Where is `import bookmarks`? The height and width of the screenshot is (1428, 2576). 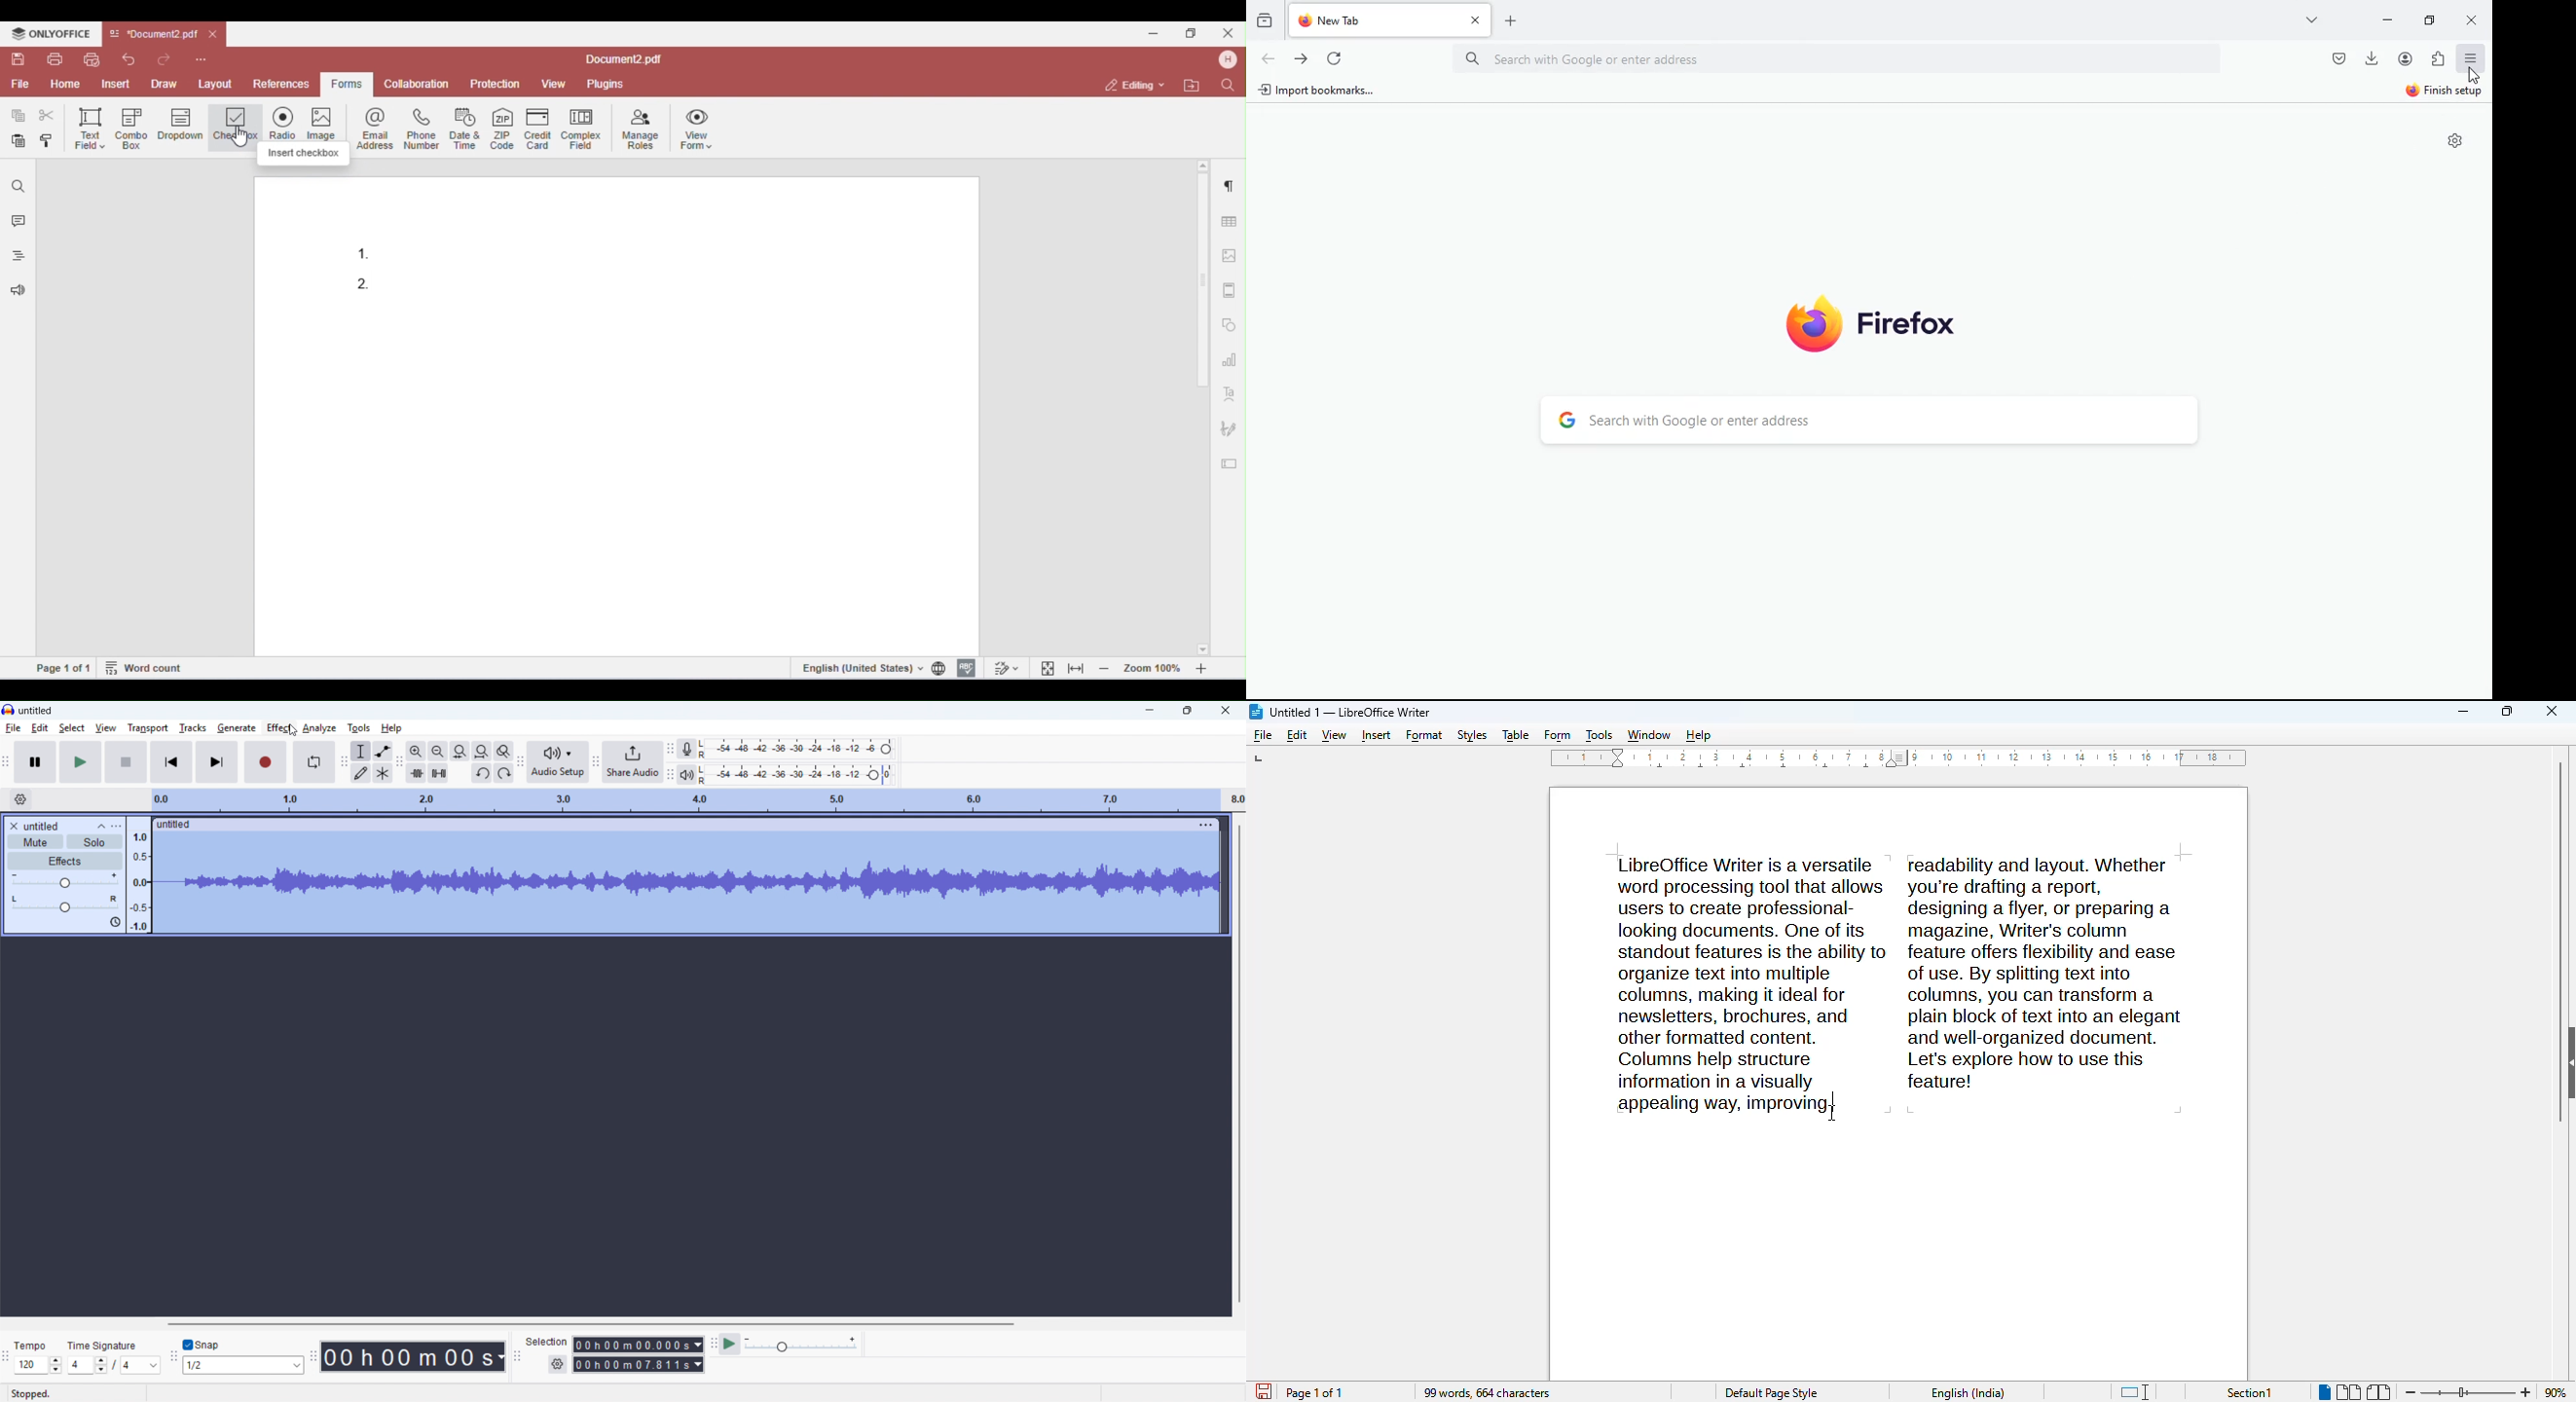 import bookmarks is located at coordinates (1319, 93).